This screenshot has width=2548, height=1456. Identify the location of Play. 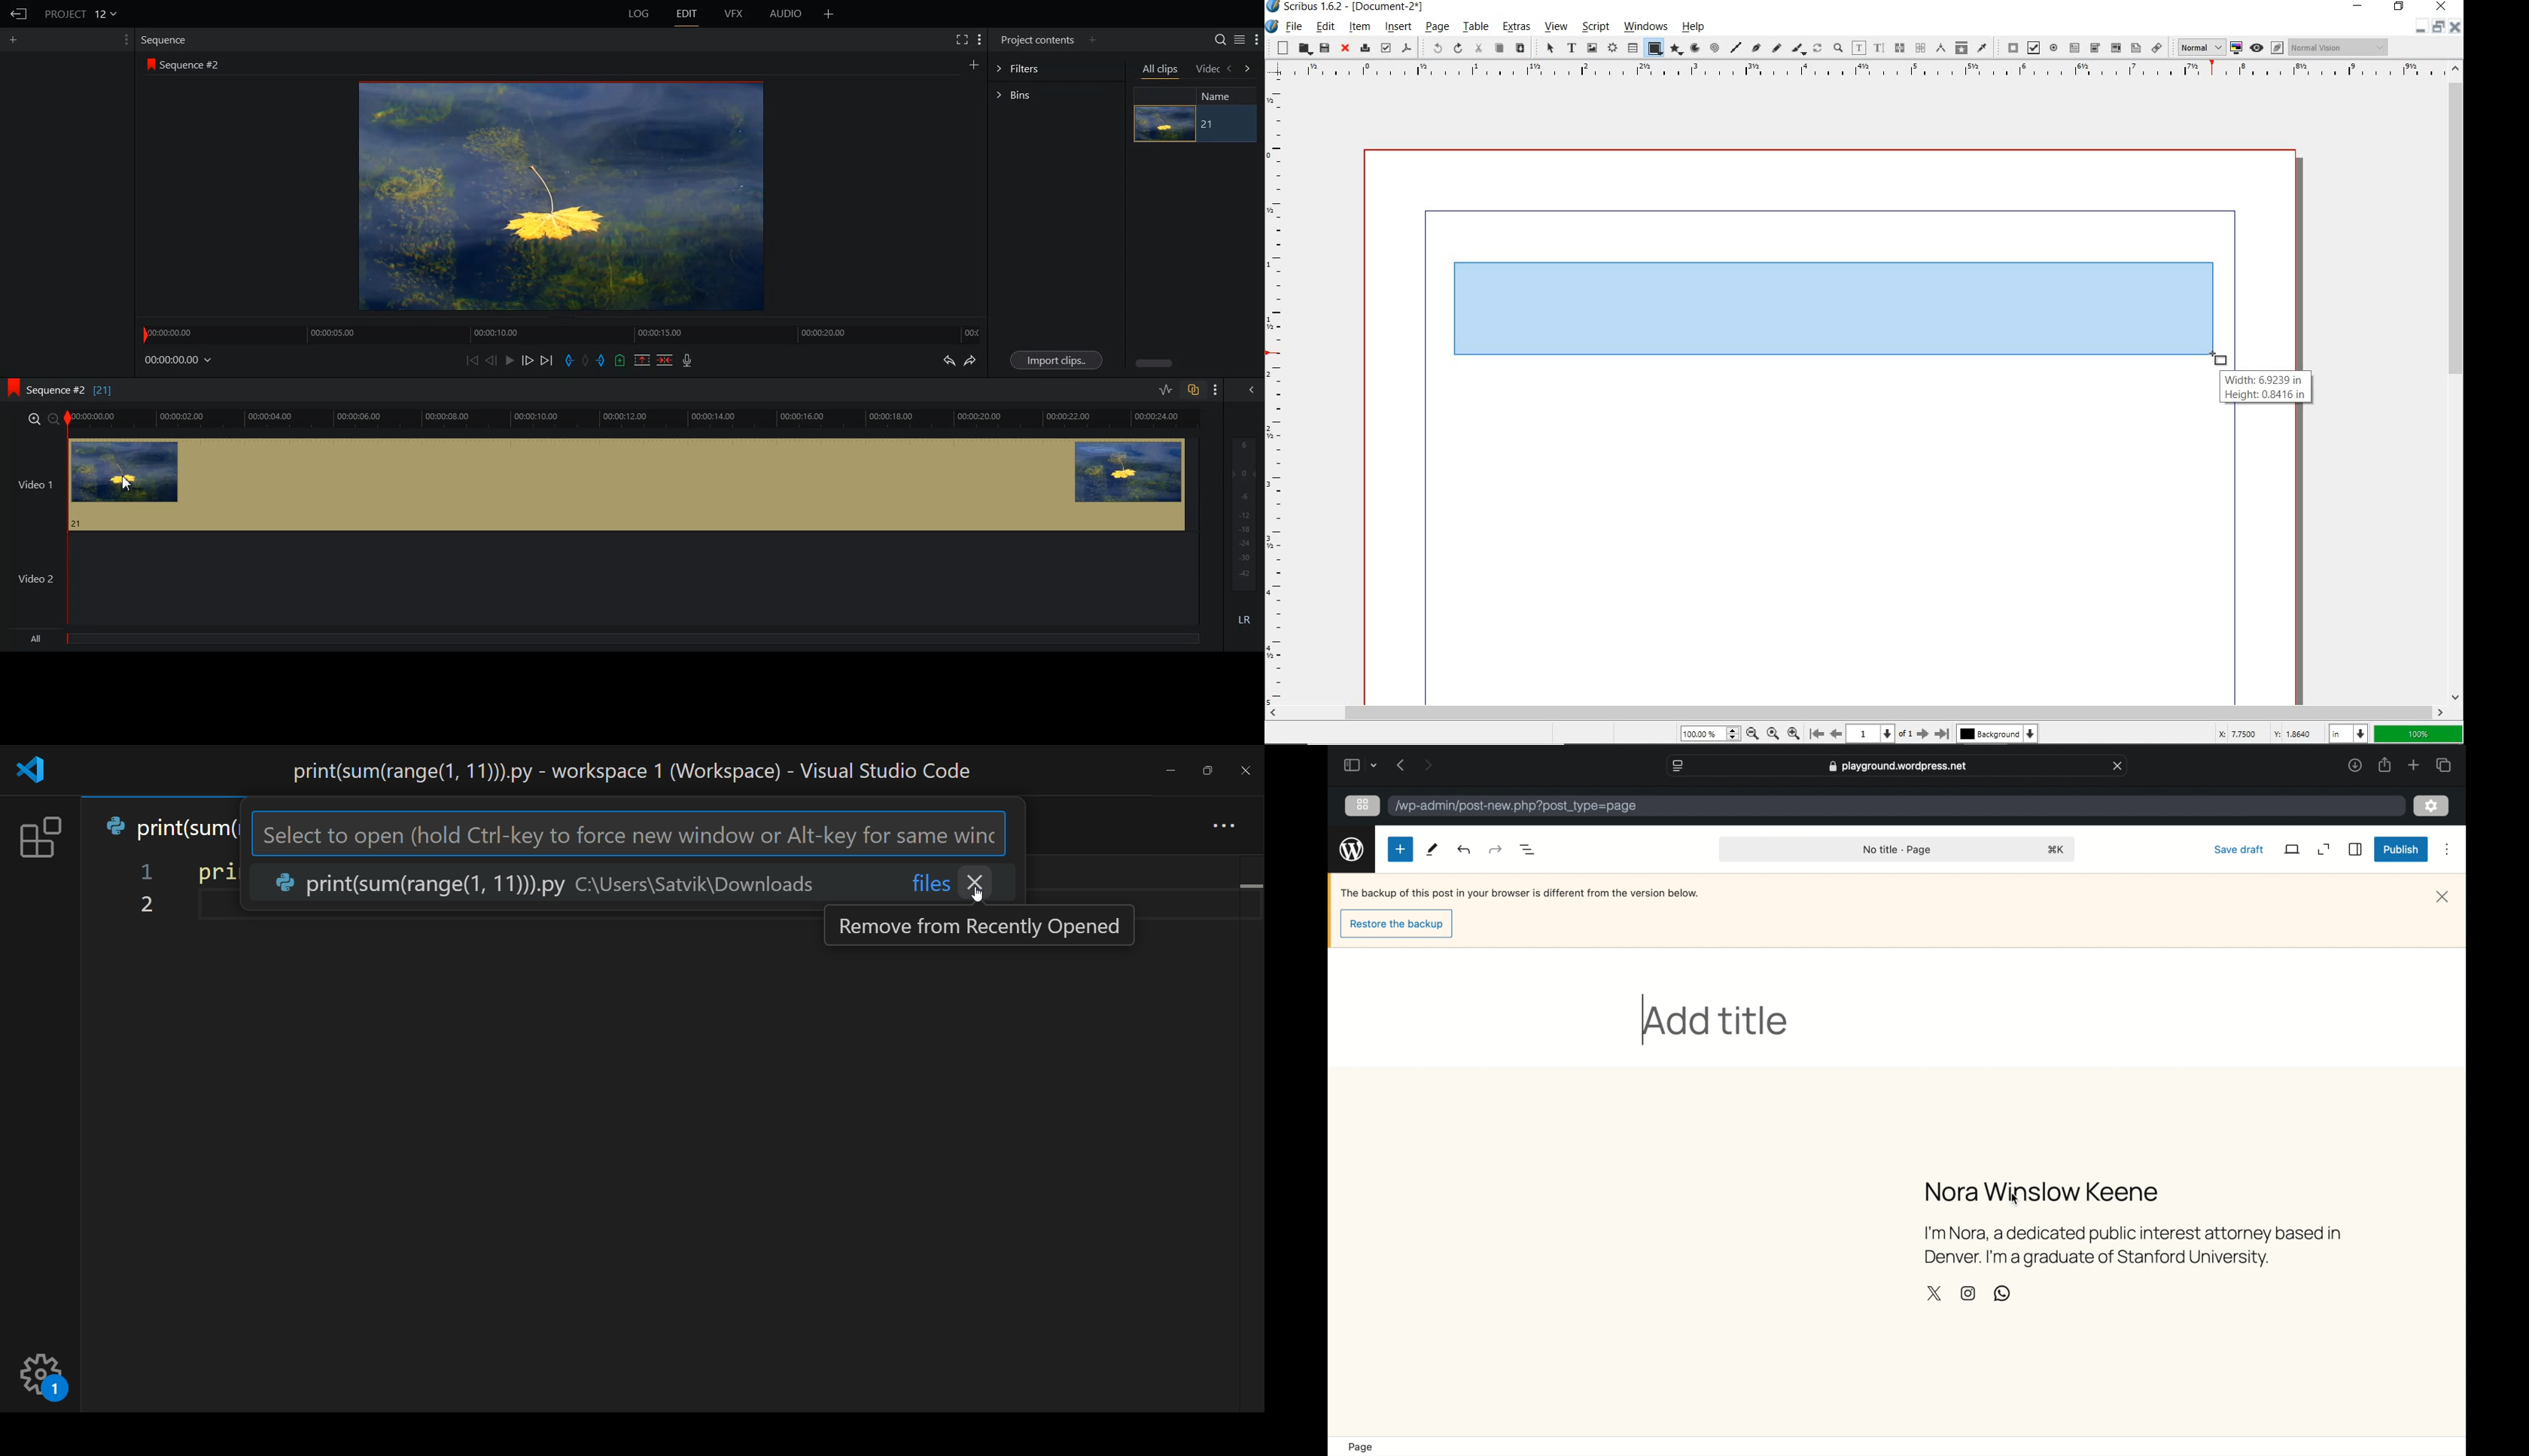
(508, 360).